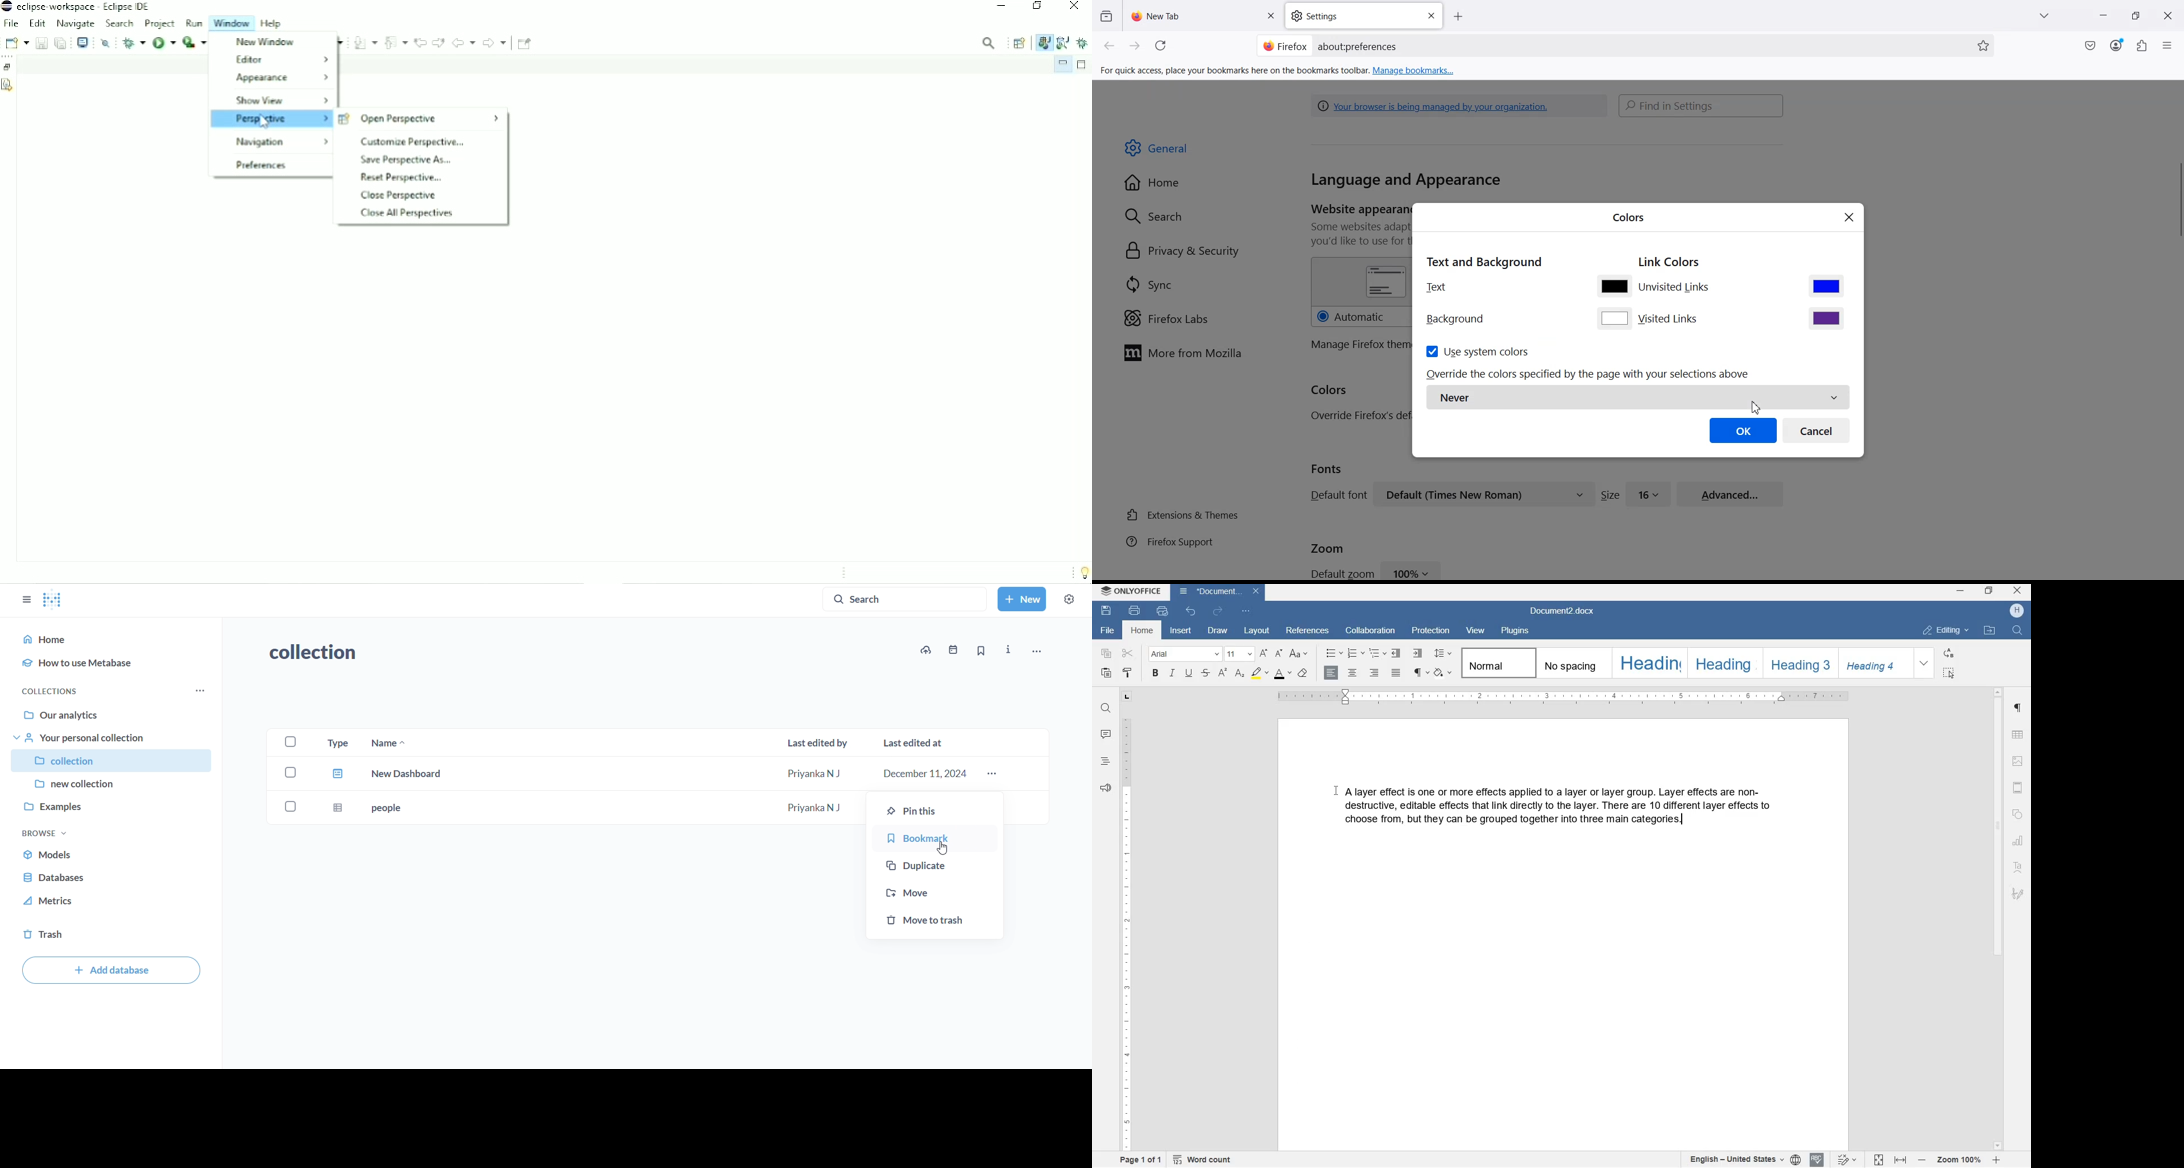 The height and width of the screenshot is (1176, 2184). I want to click on open perspective, so click(420, 119).